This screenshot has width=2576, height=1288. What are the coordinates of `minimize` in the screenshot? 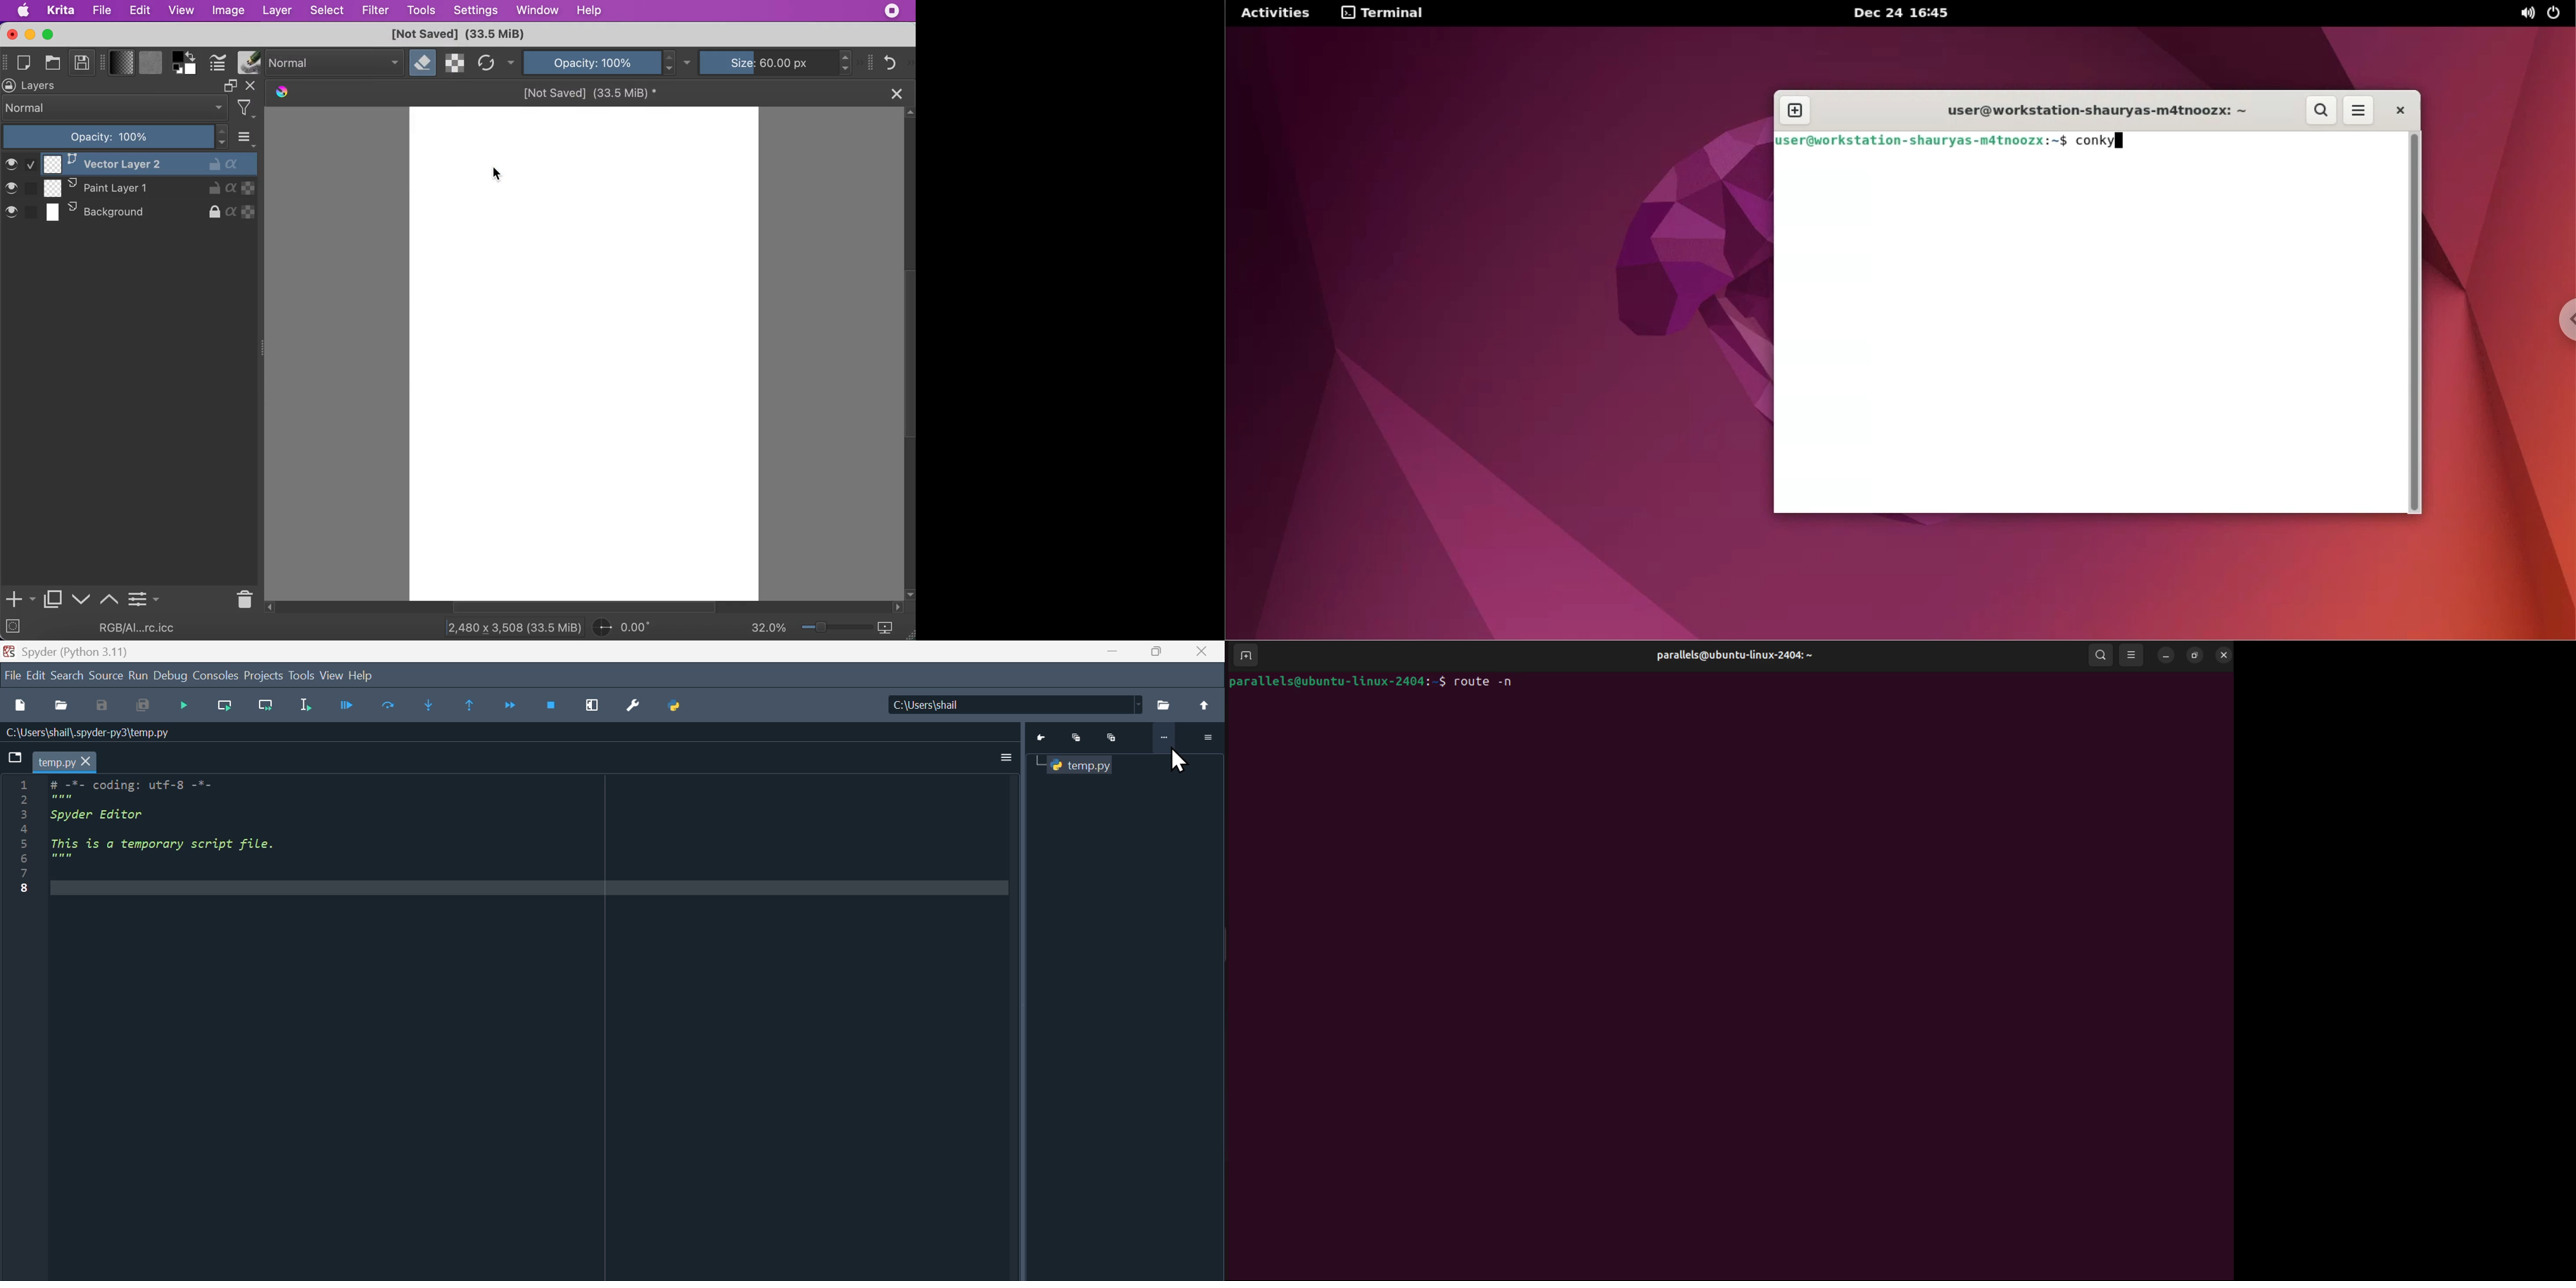 It's located at (29, 34).